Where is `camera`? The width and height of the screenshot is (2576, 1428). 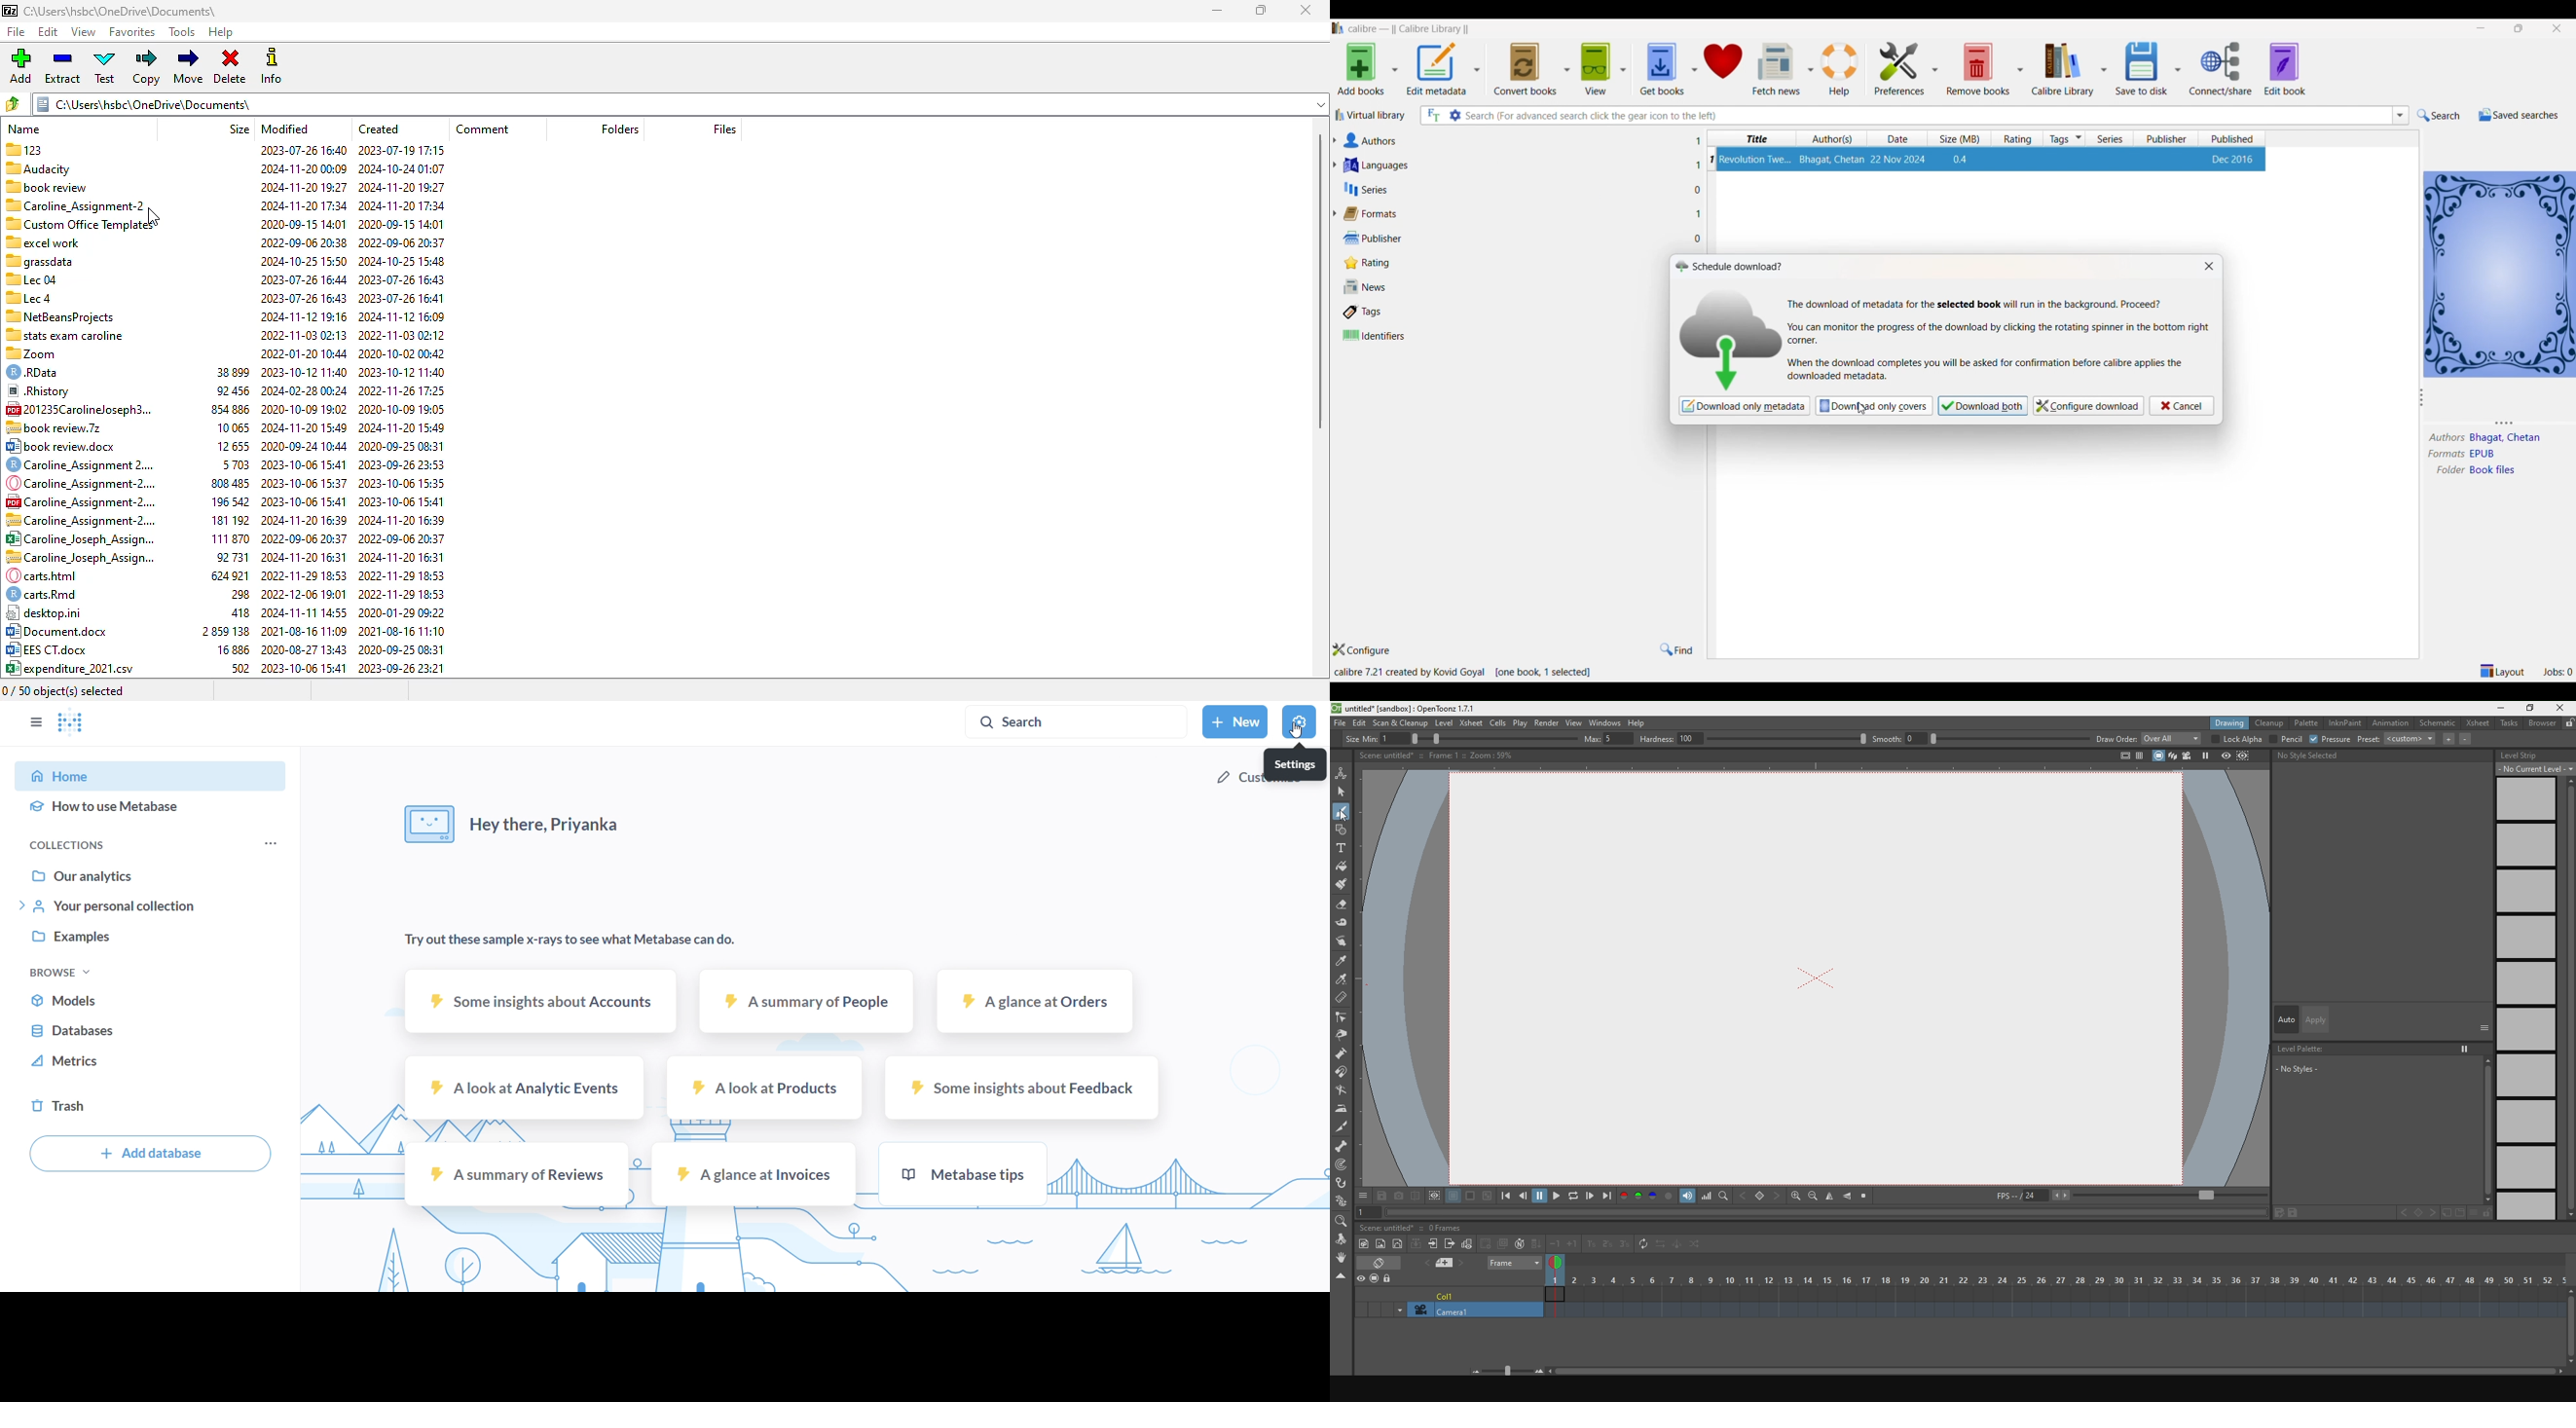
camera is located at coordinates (1450, 1307).